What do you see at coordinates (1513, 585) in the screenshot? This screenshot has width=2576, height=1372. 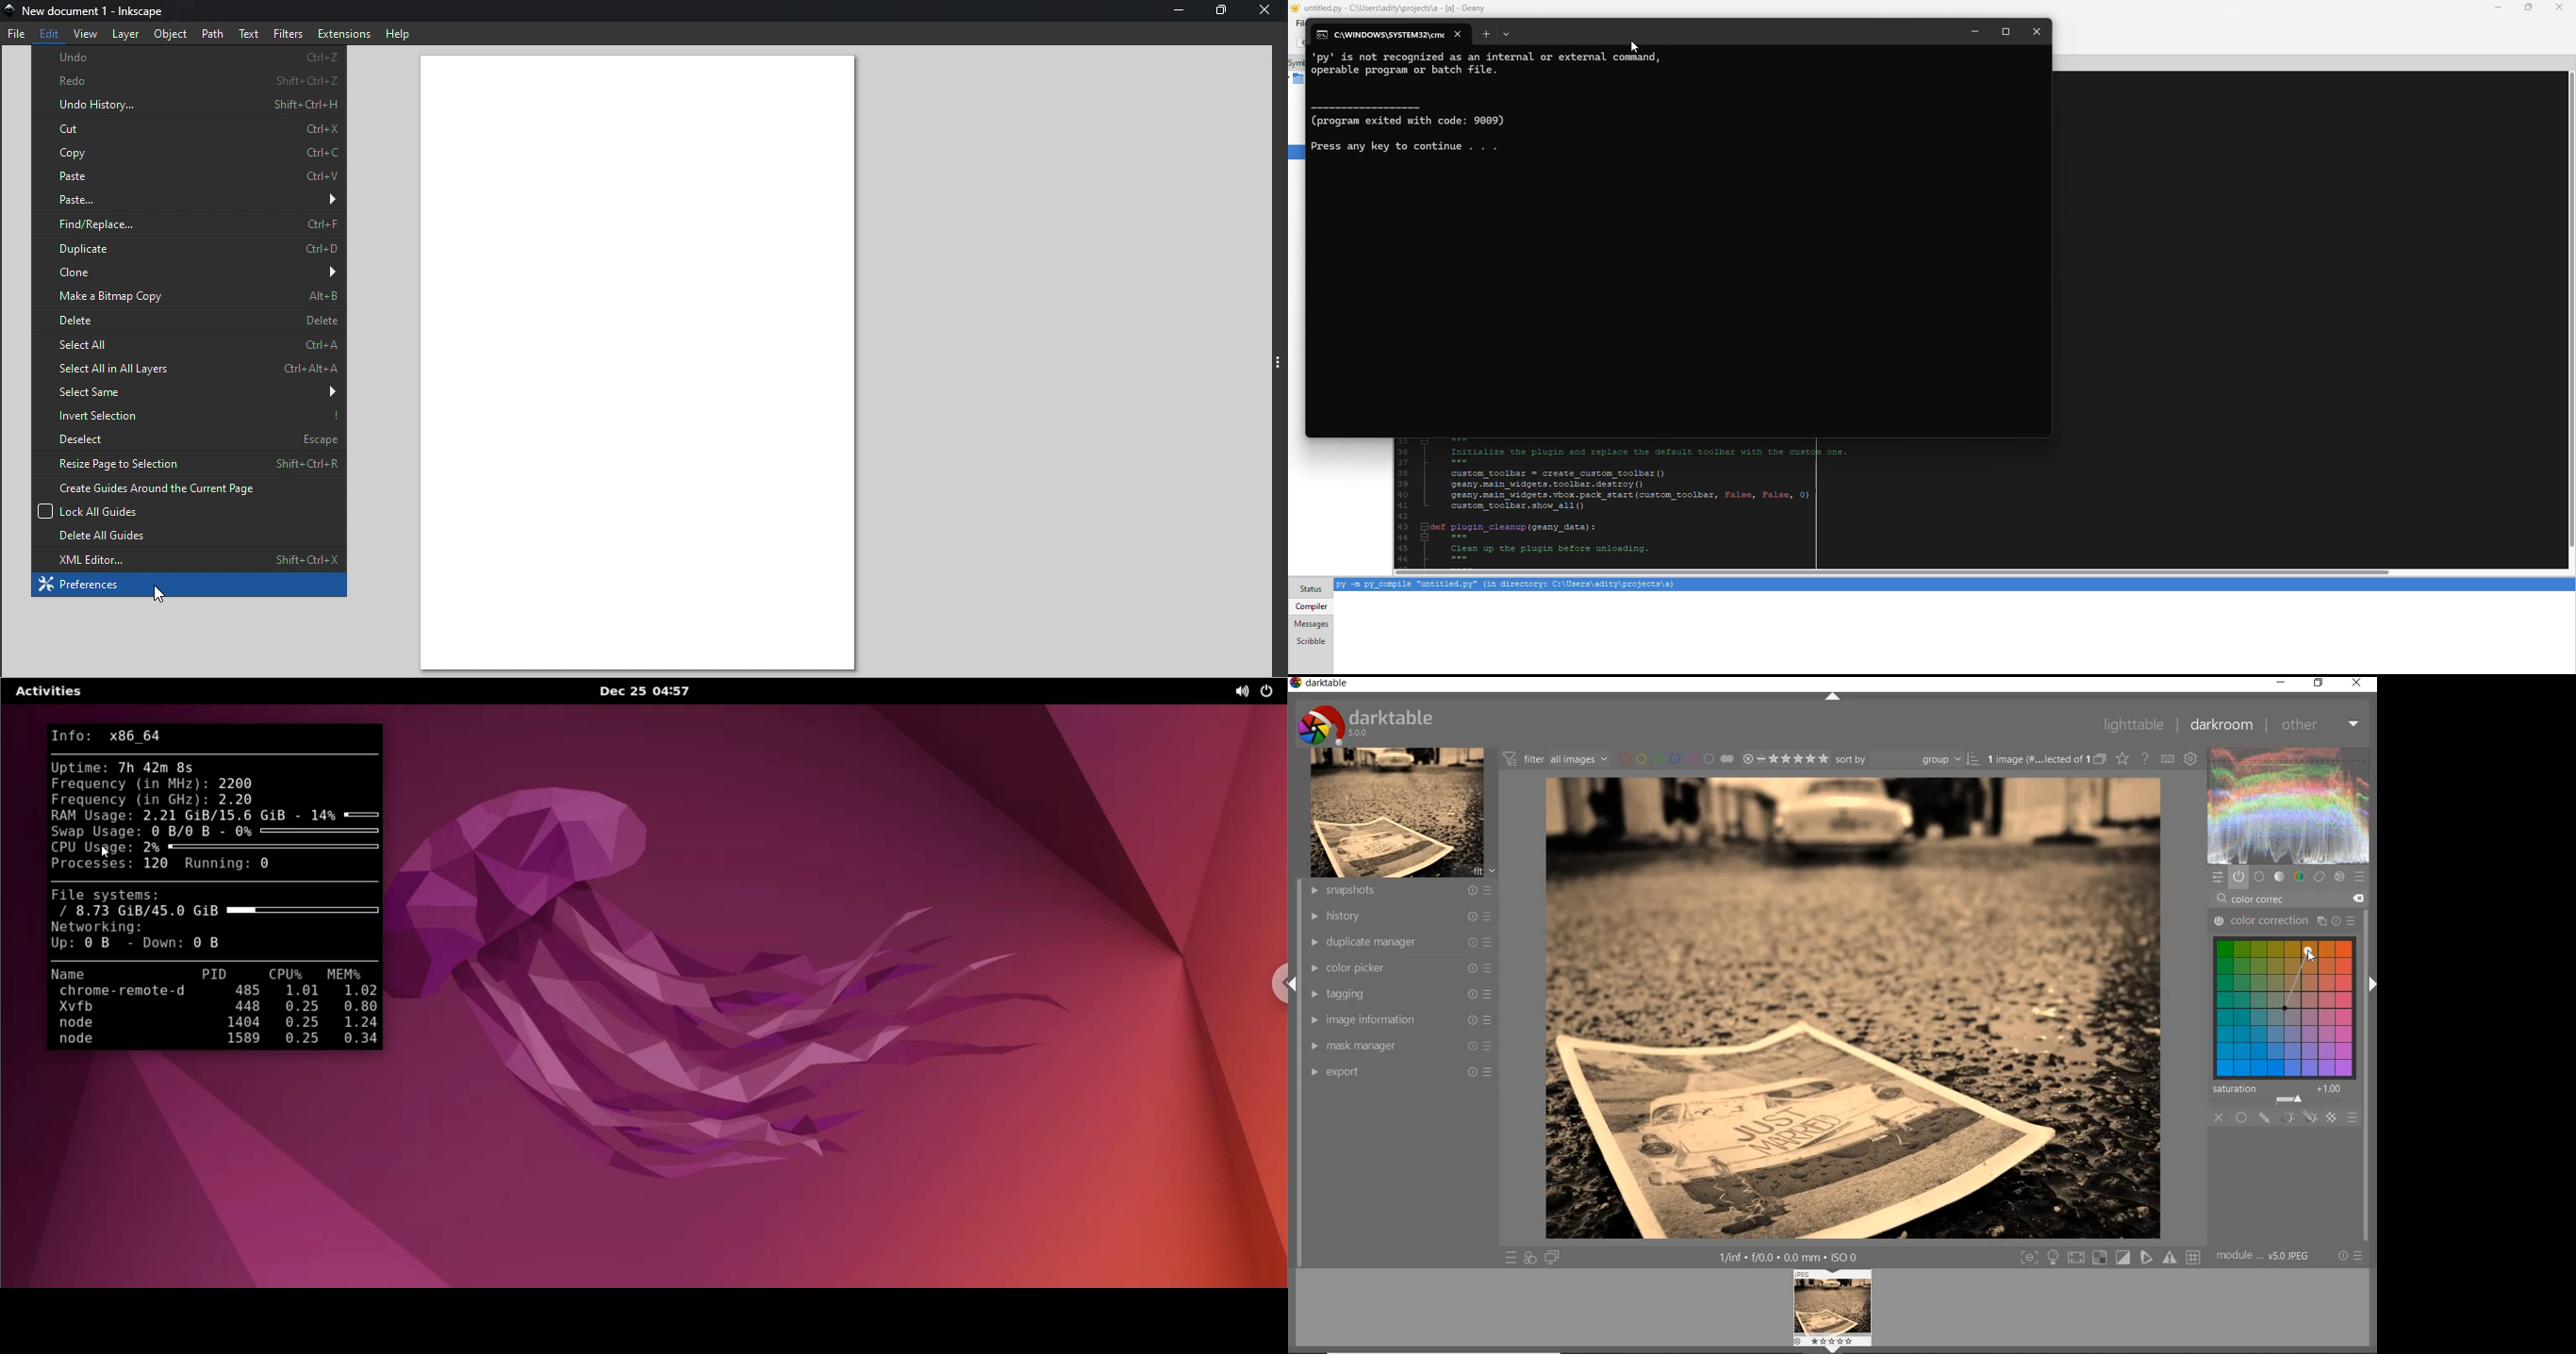 I see `info` at bounding box center [1513, 585].